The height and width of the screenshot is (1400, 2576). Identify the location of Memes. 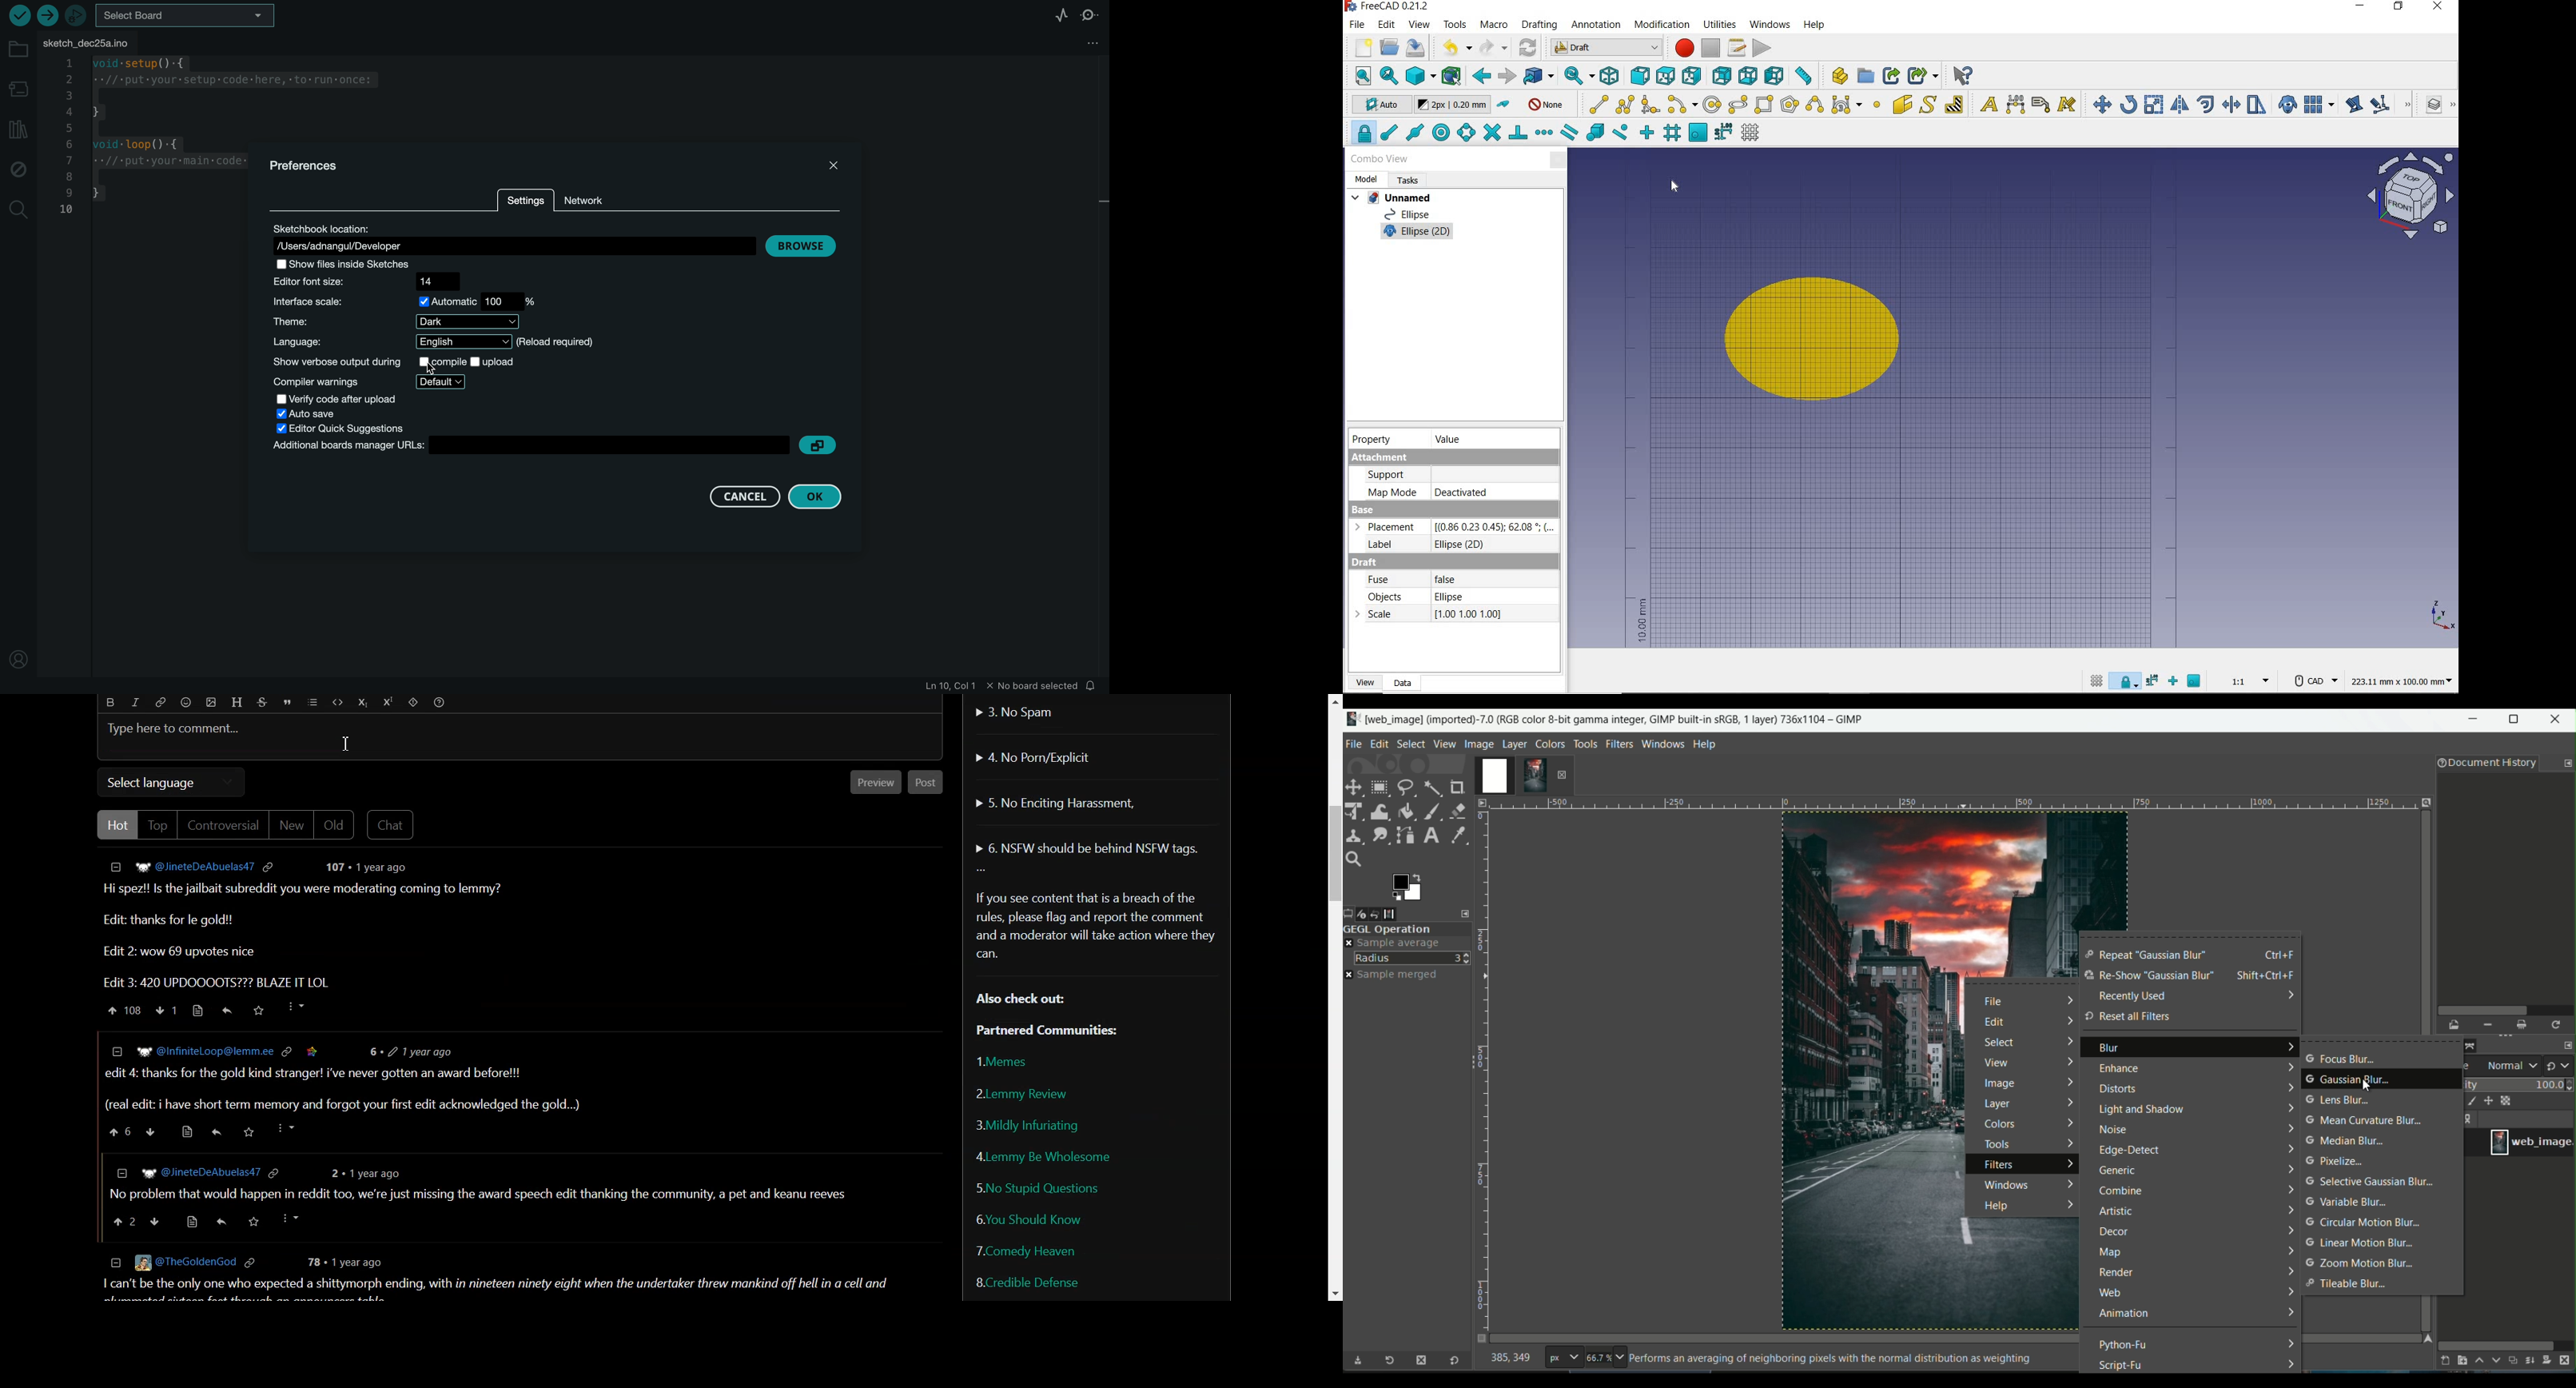
(1011, 1062).